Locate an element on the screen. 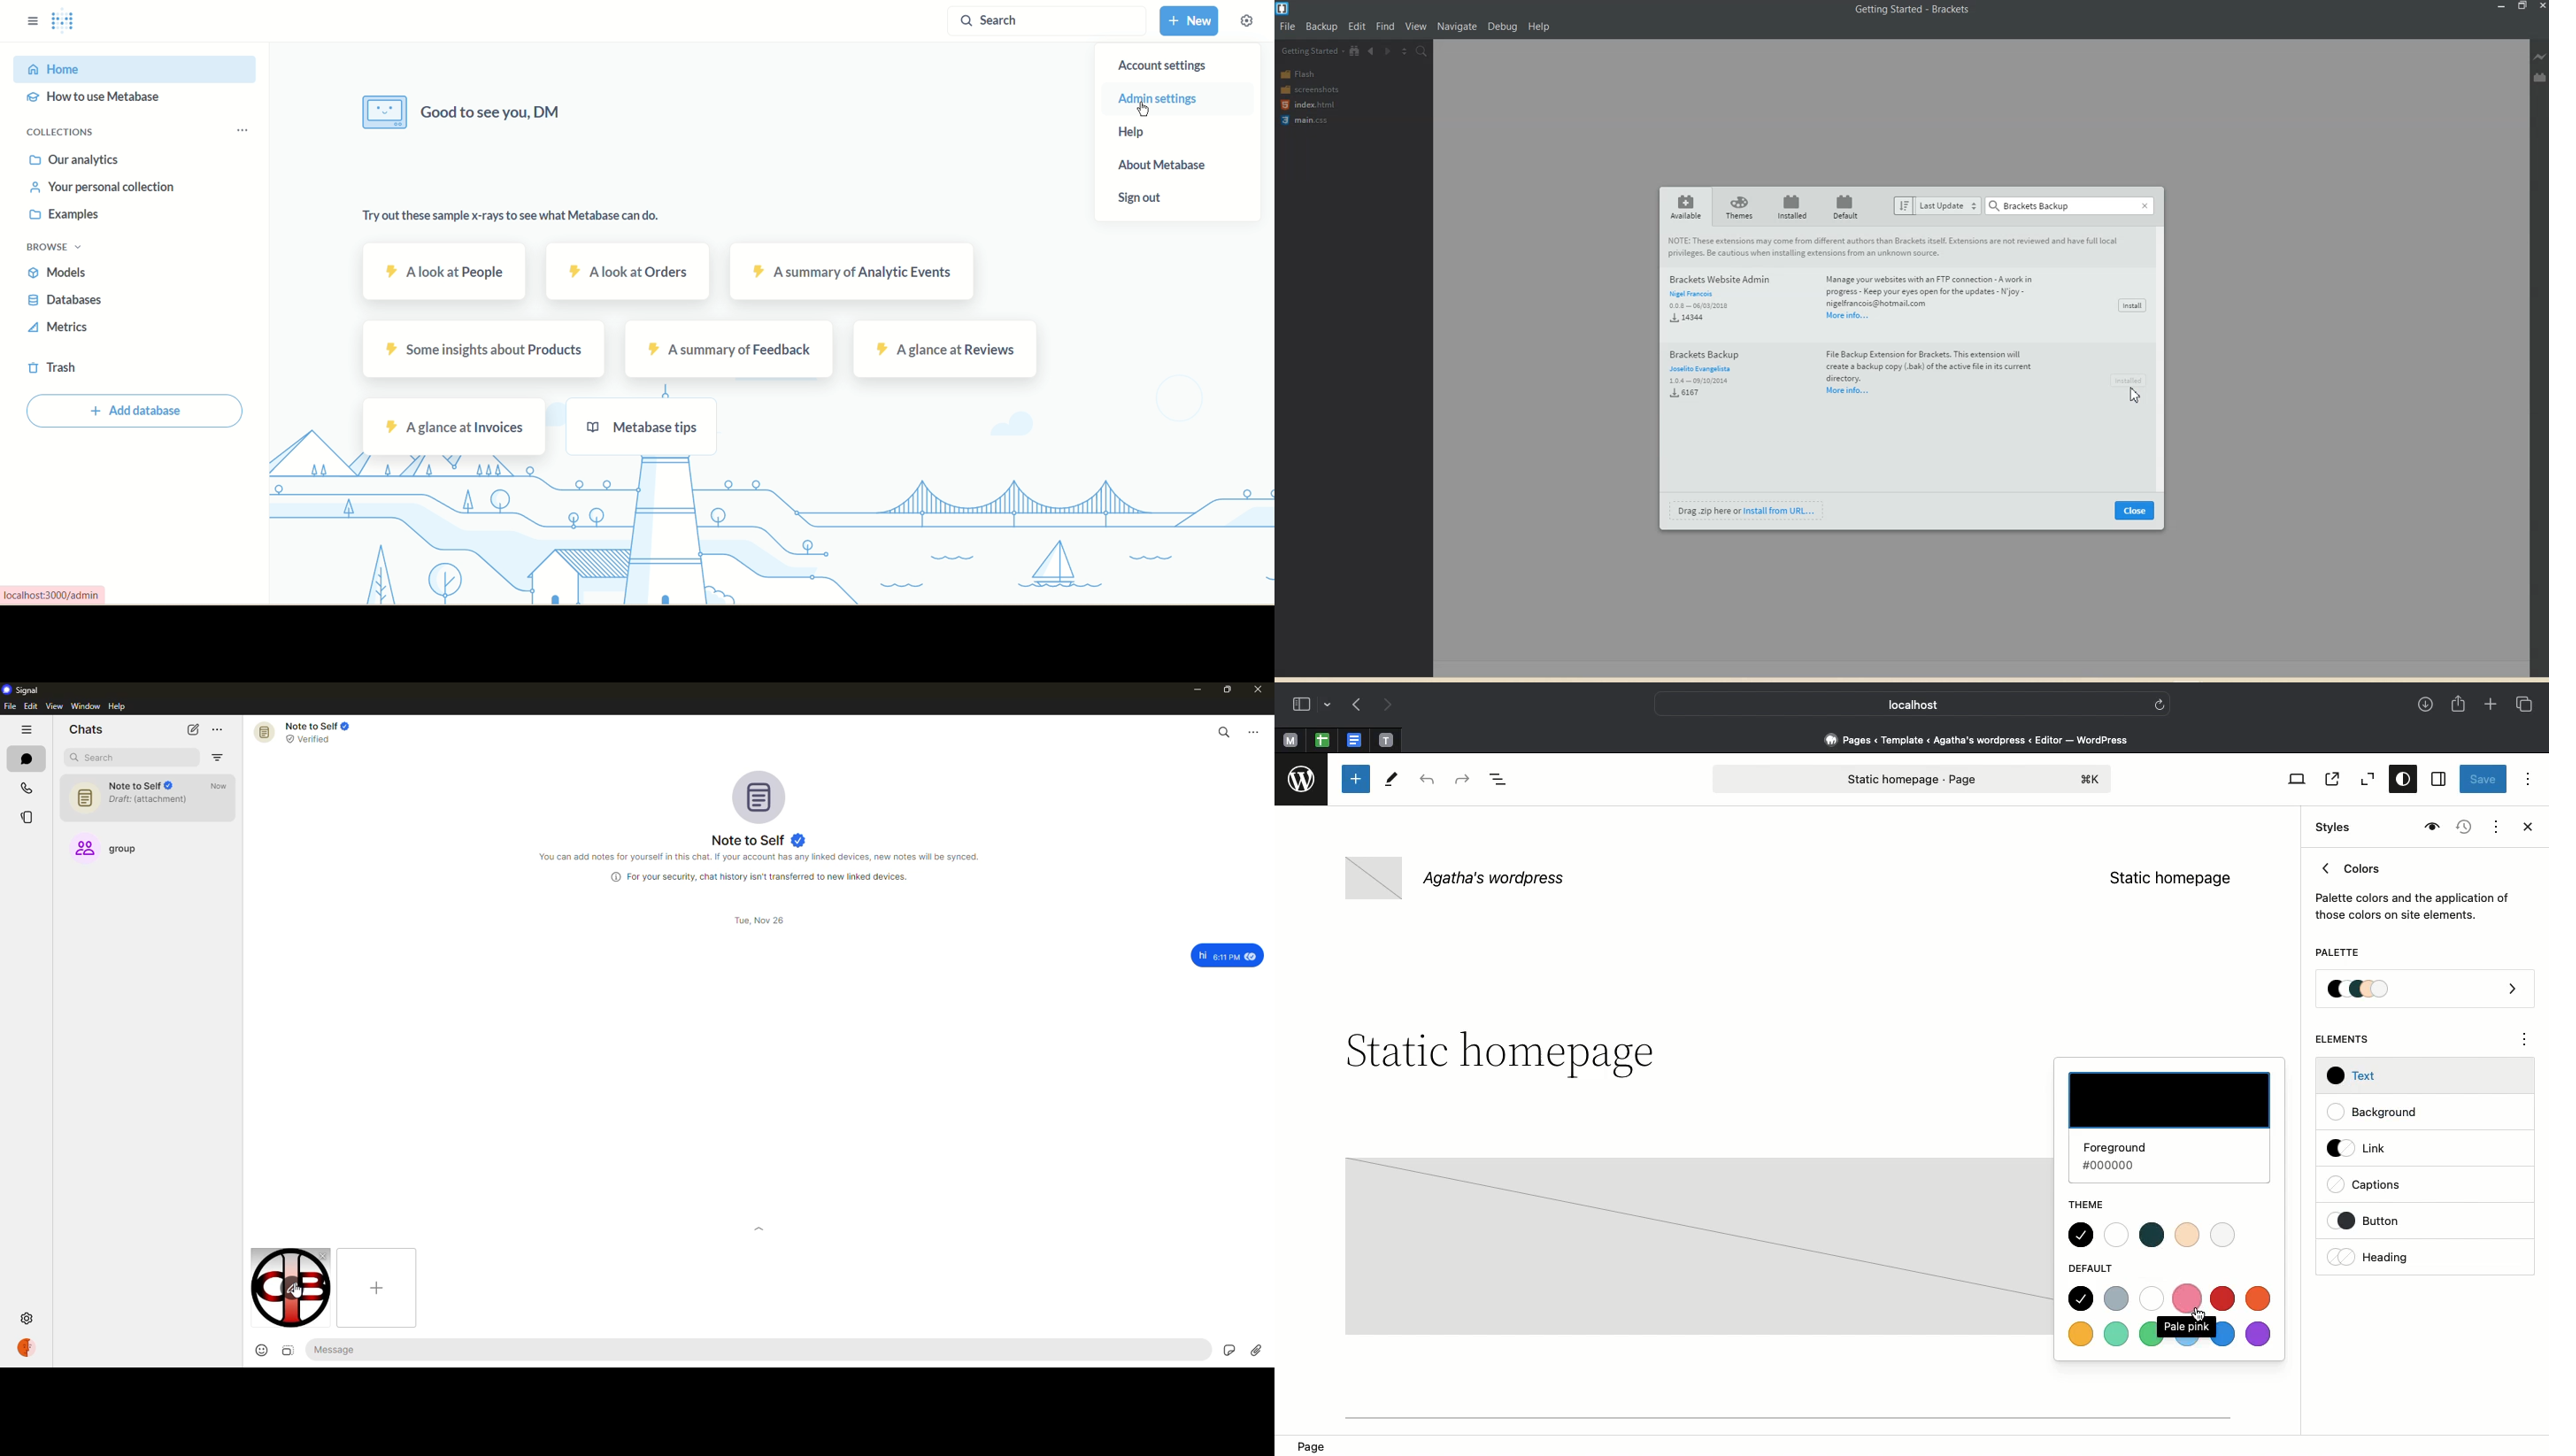  cursor on edit is located at coordinates (295, 1287).